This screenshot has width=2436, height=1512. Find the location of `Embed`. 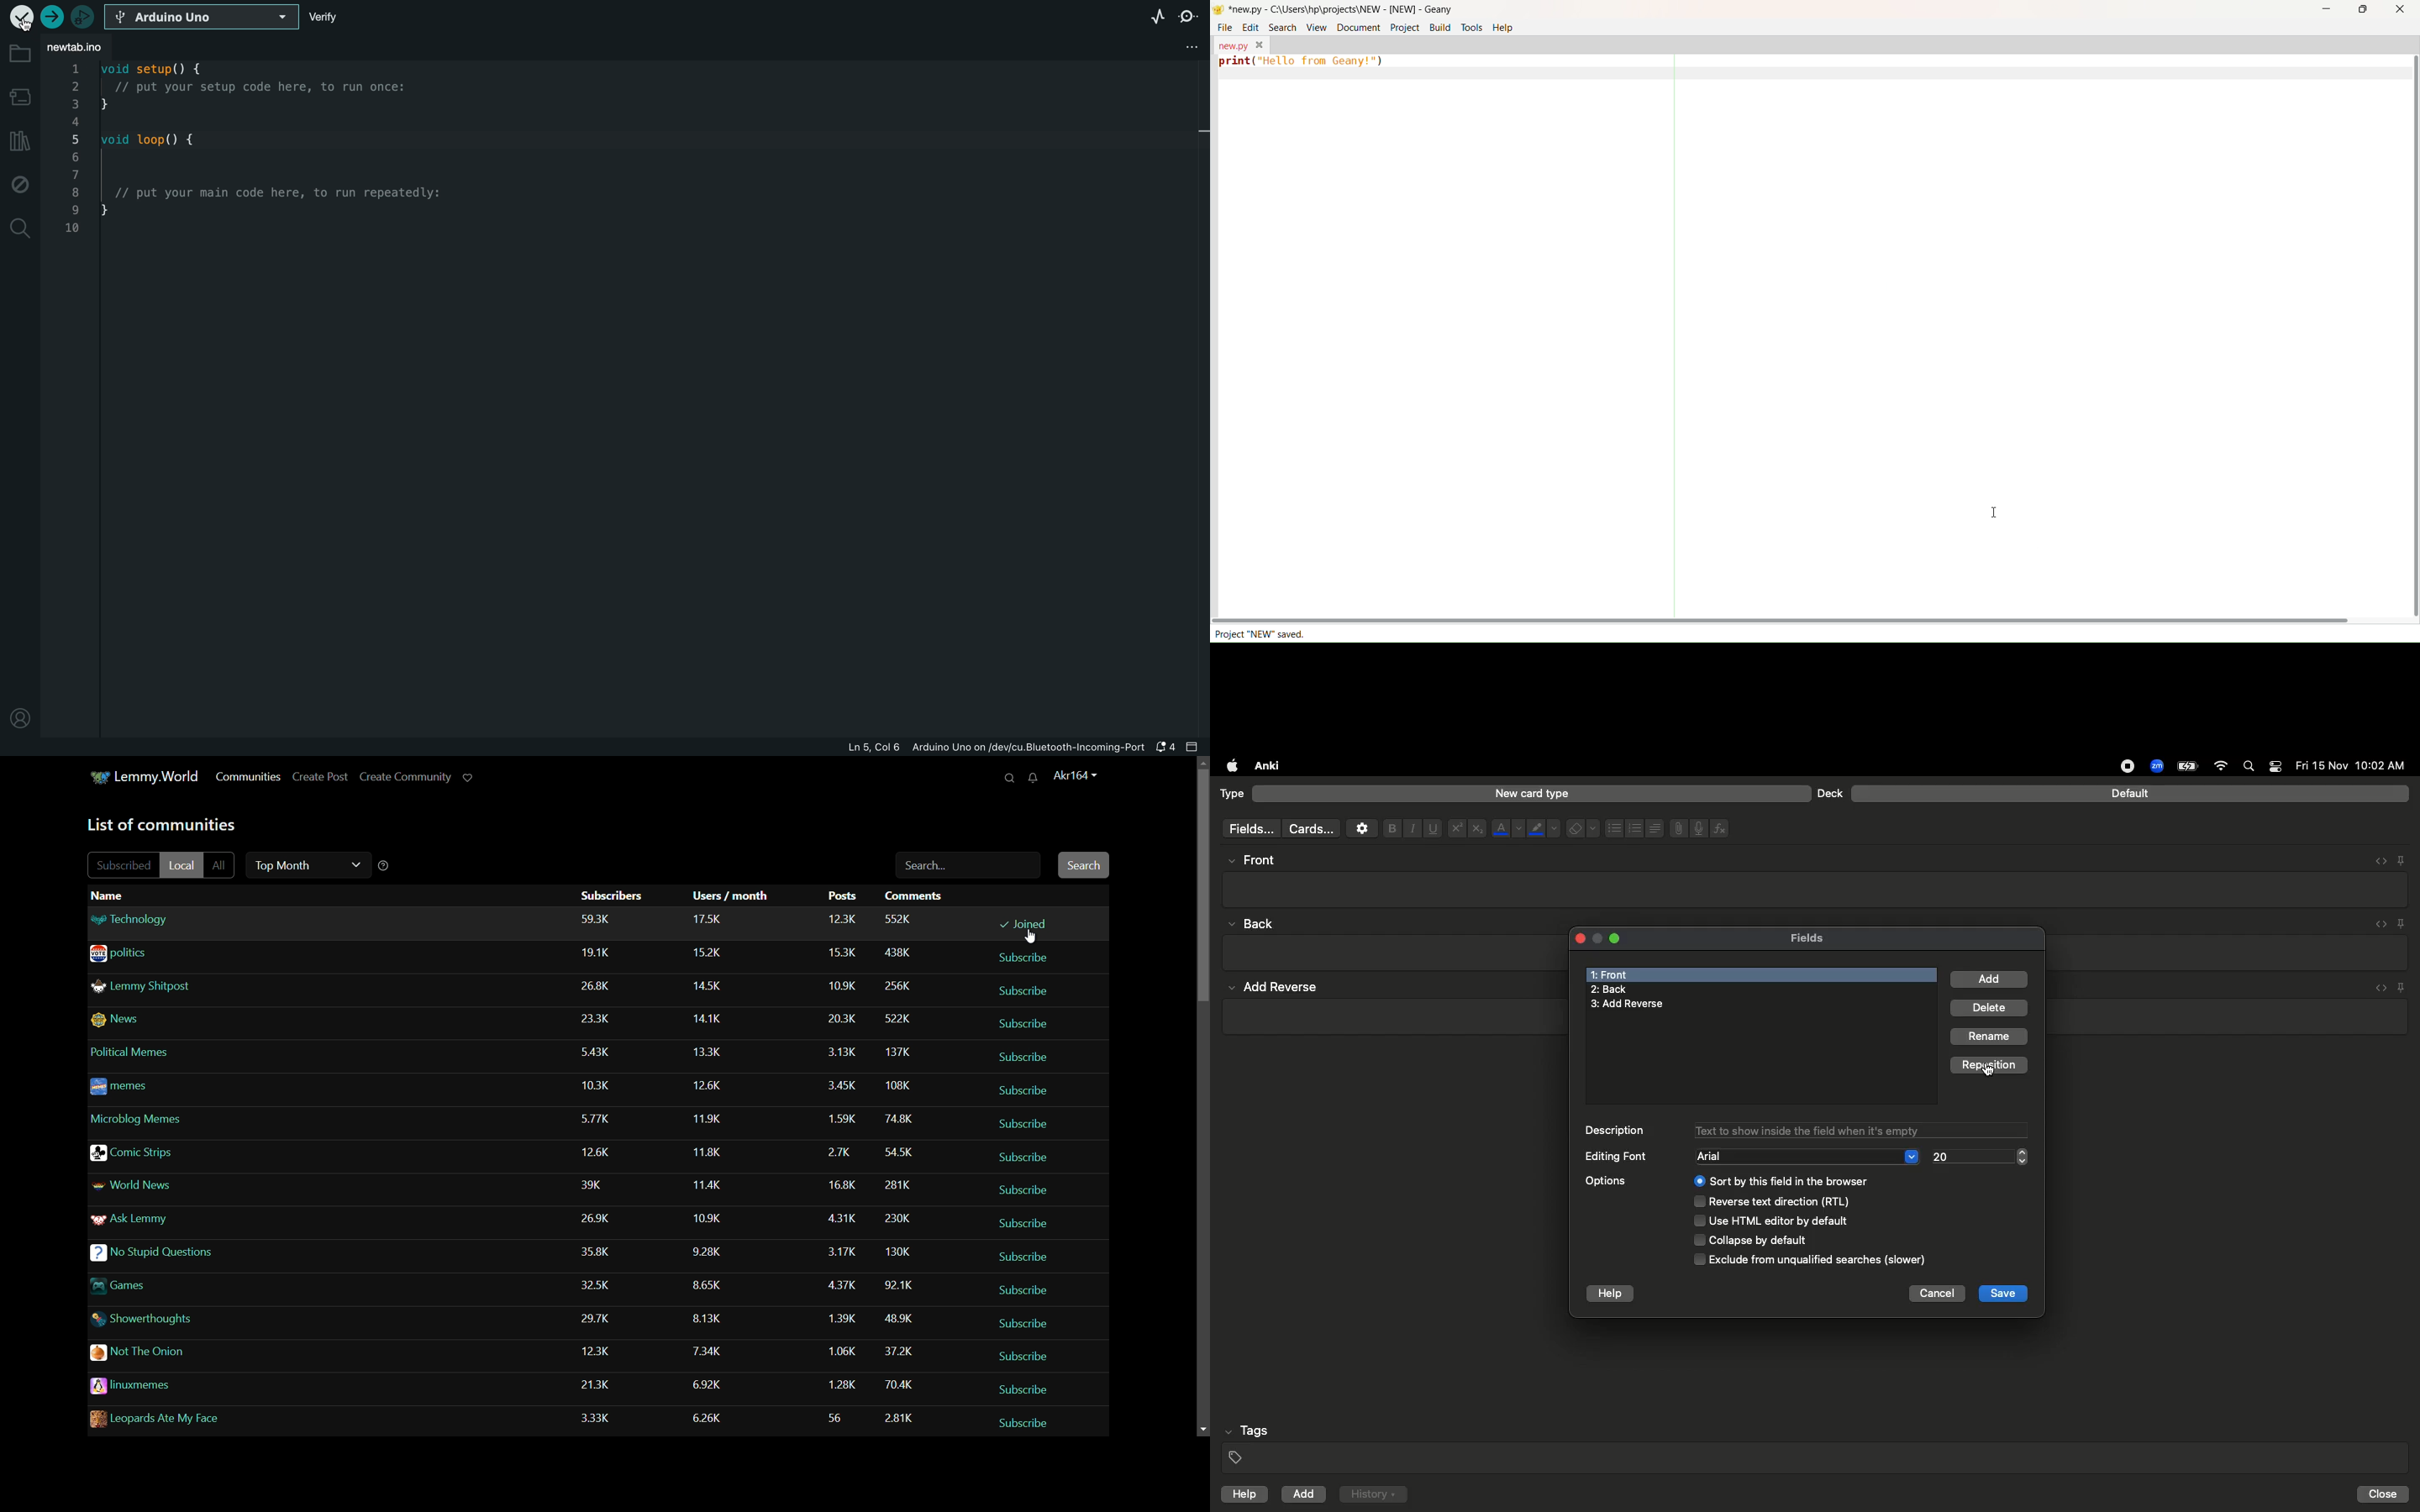

Embed is located at coordinates (2375, 861).